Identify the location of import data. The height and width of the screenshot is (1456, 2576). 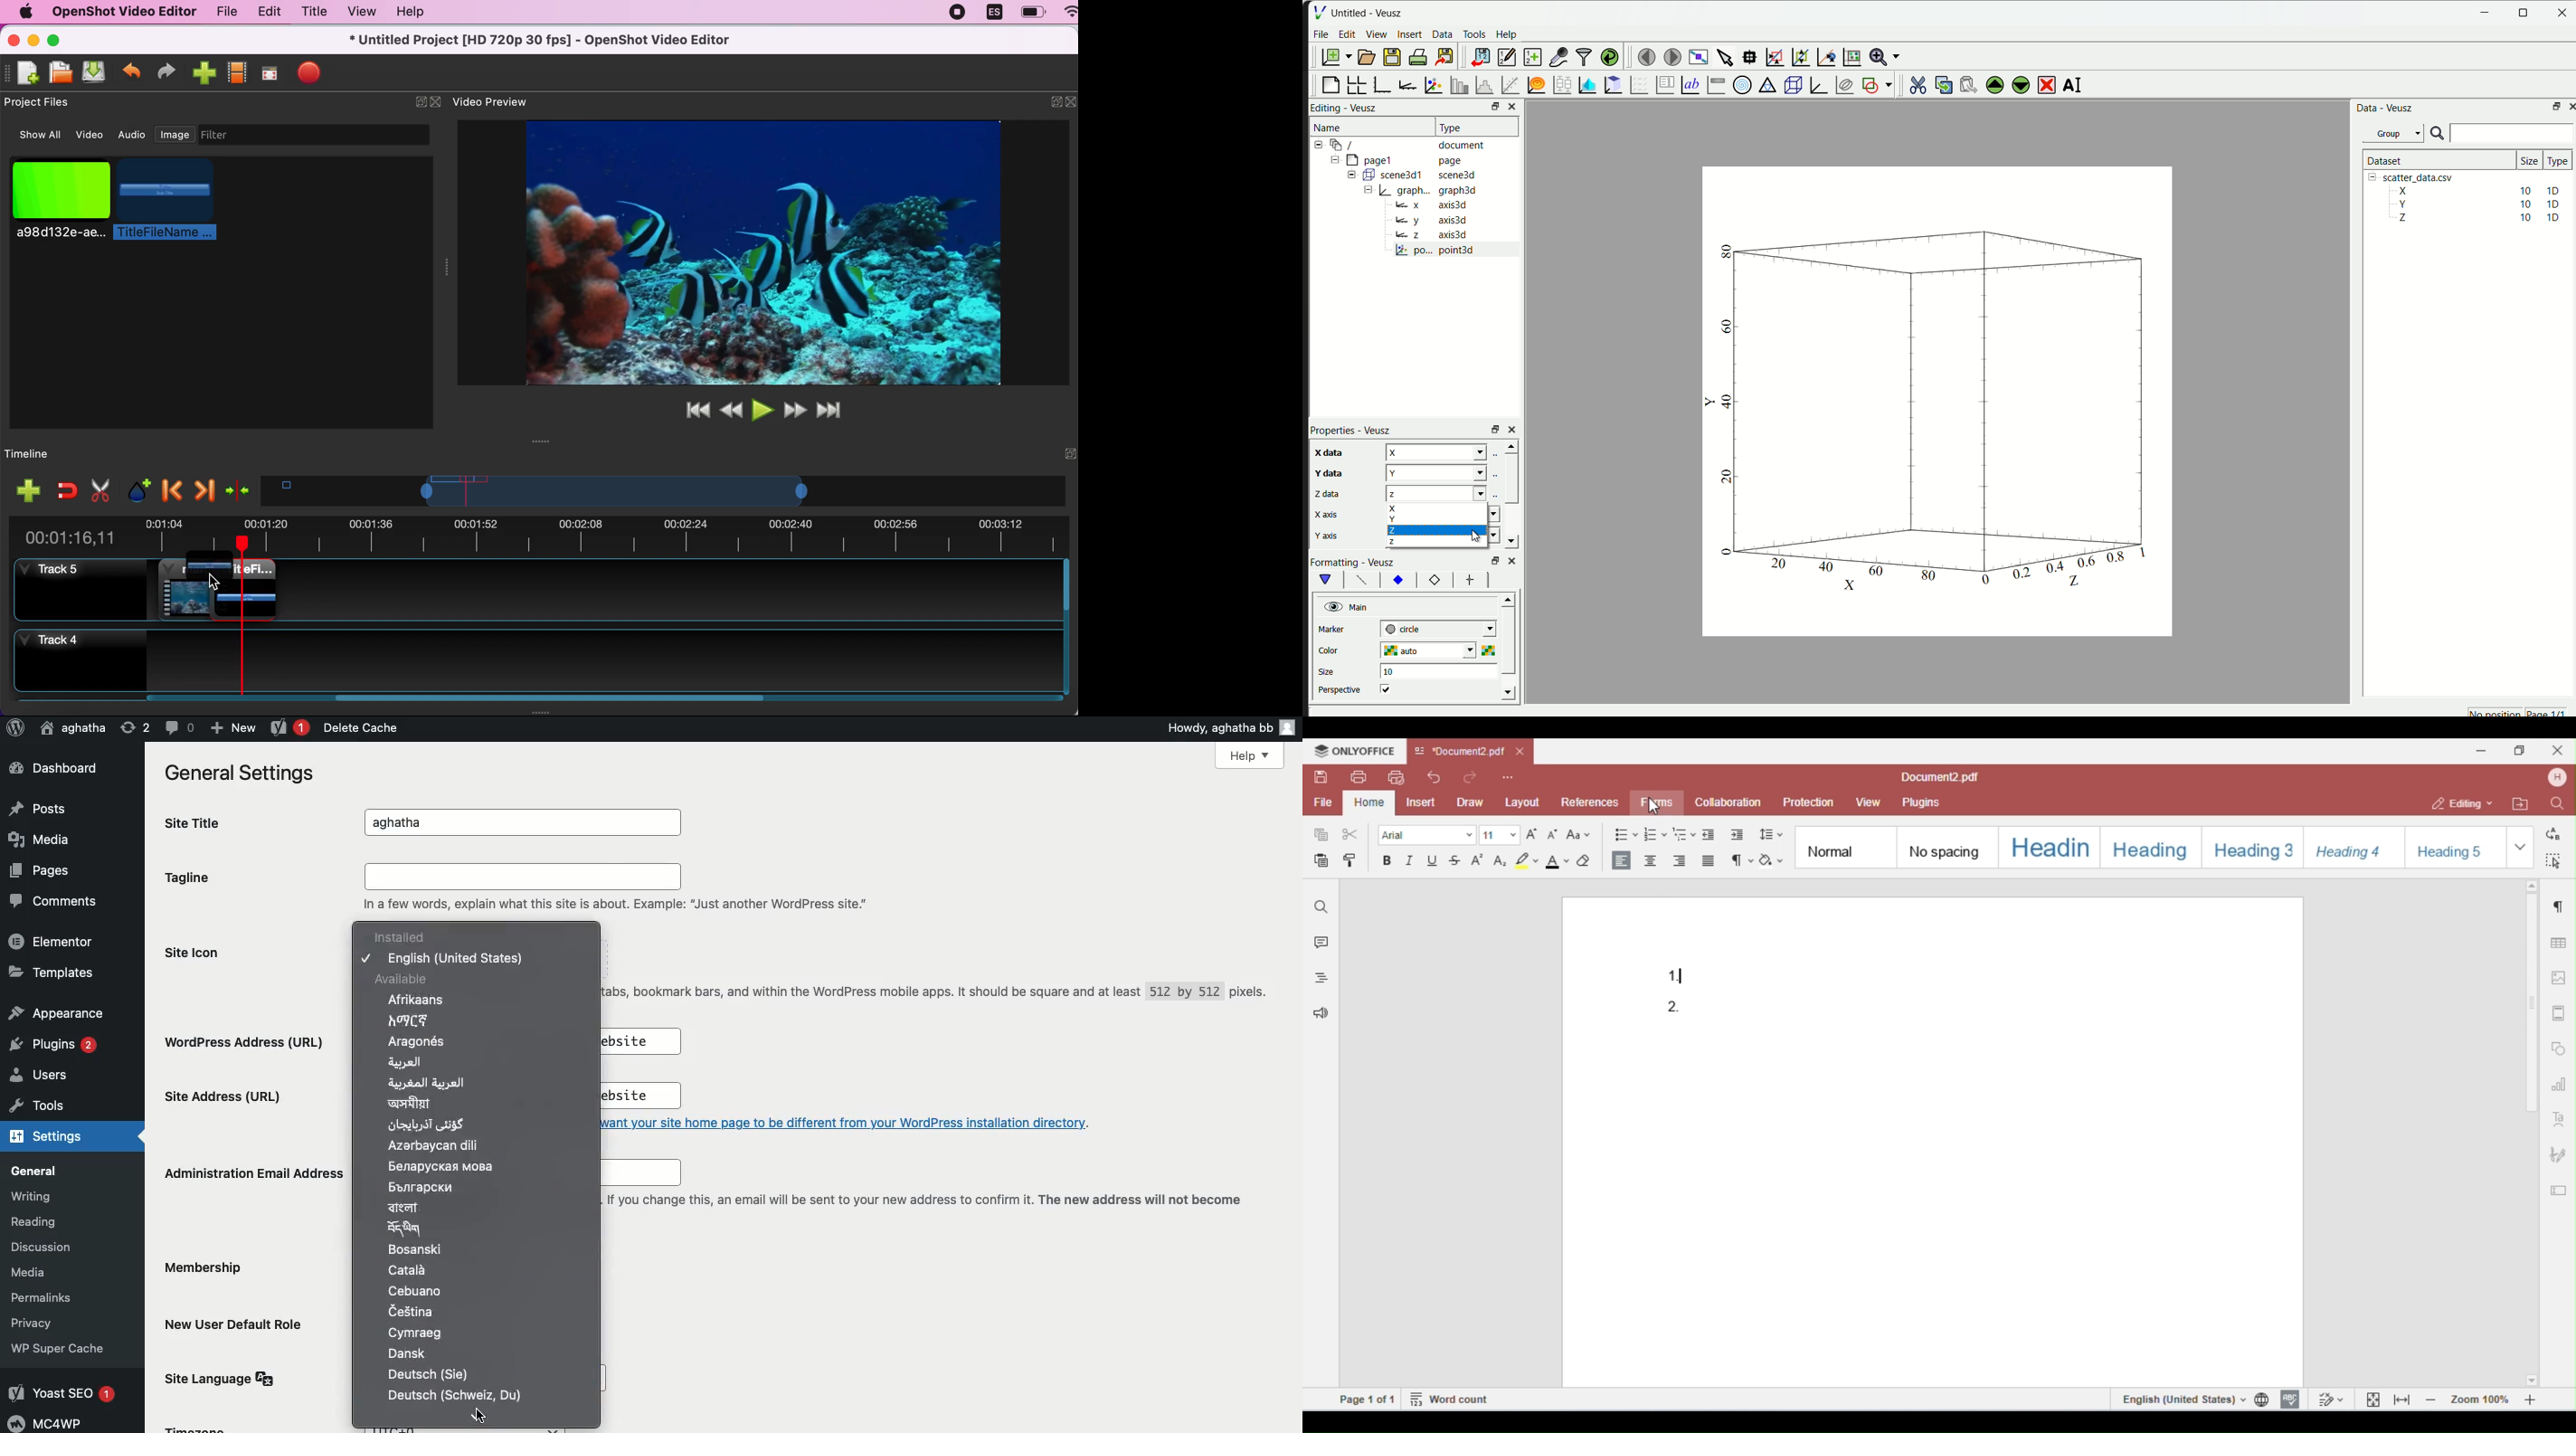
(1478, 57).